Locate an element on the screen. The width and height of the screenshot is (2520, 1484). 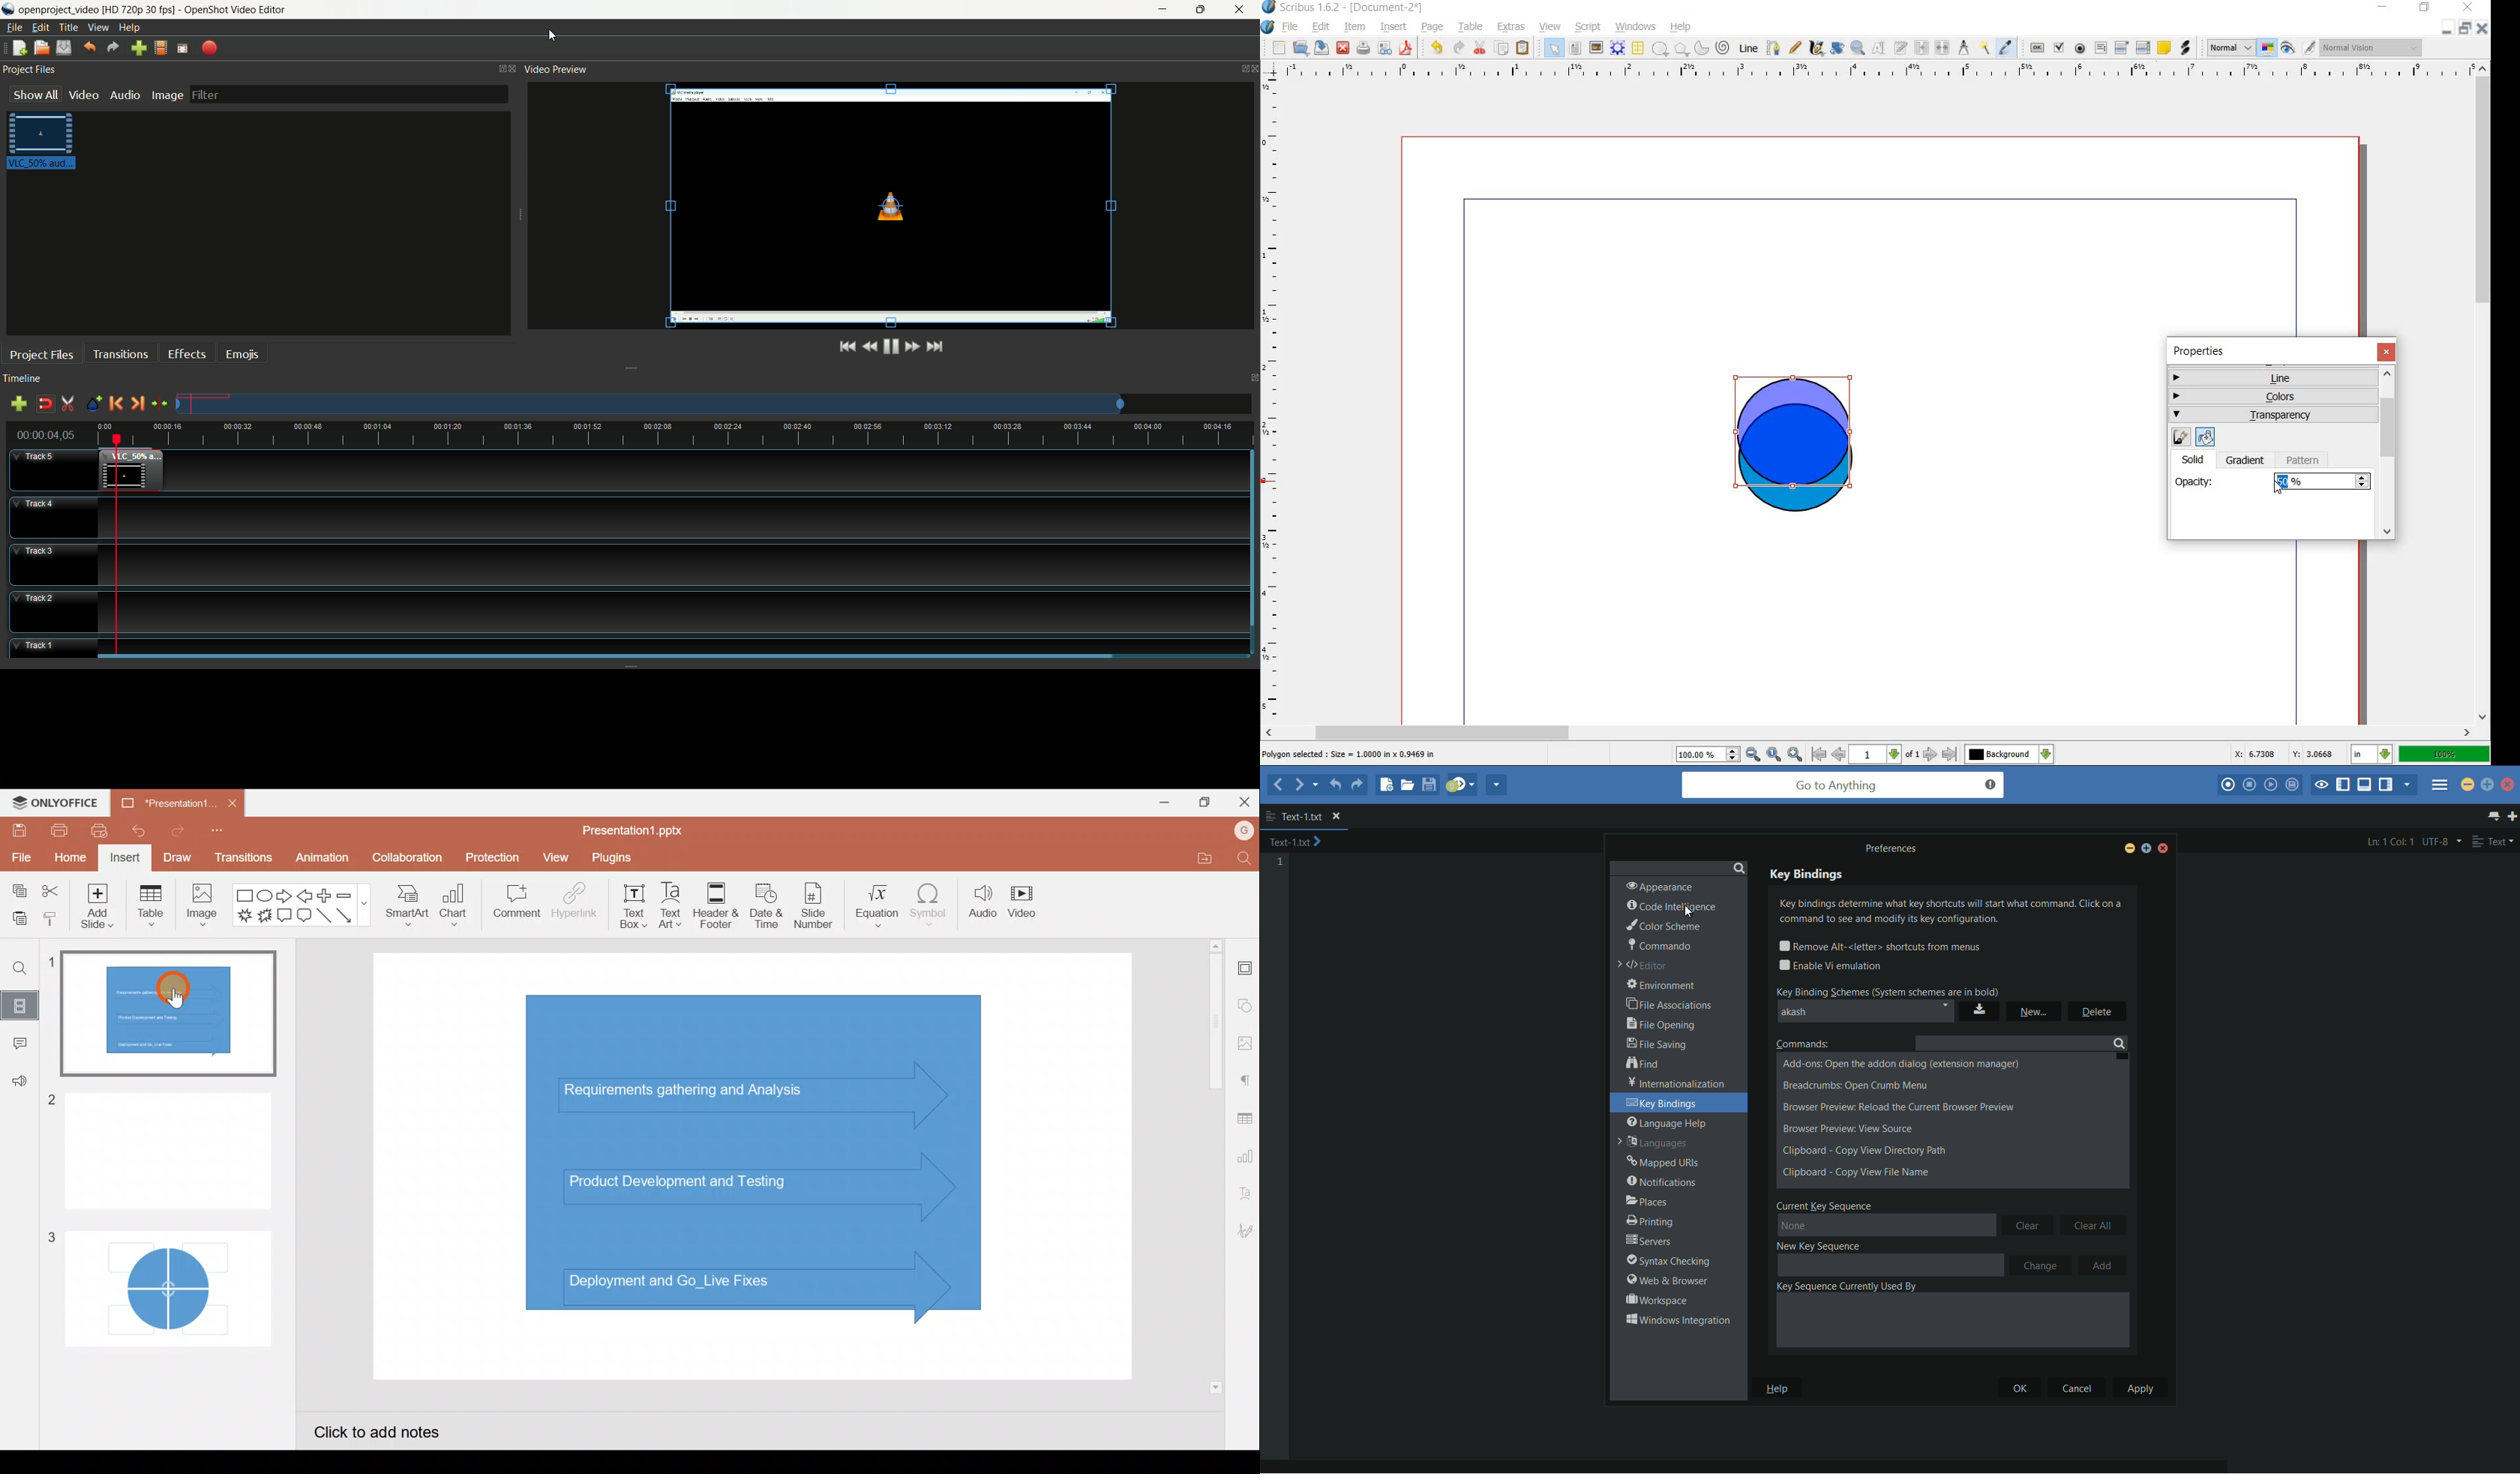
1 is located at coordinates (1876, 755).